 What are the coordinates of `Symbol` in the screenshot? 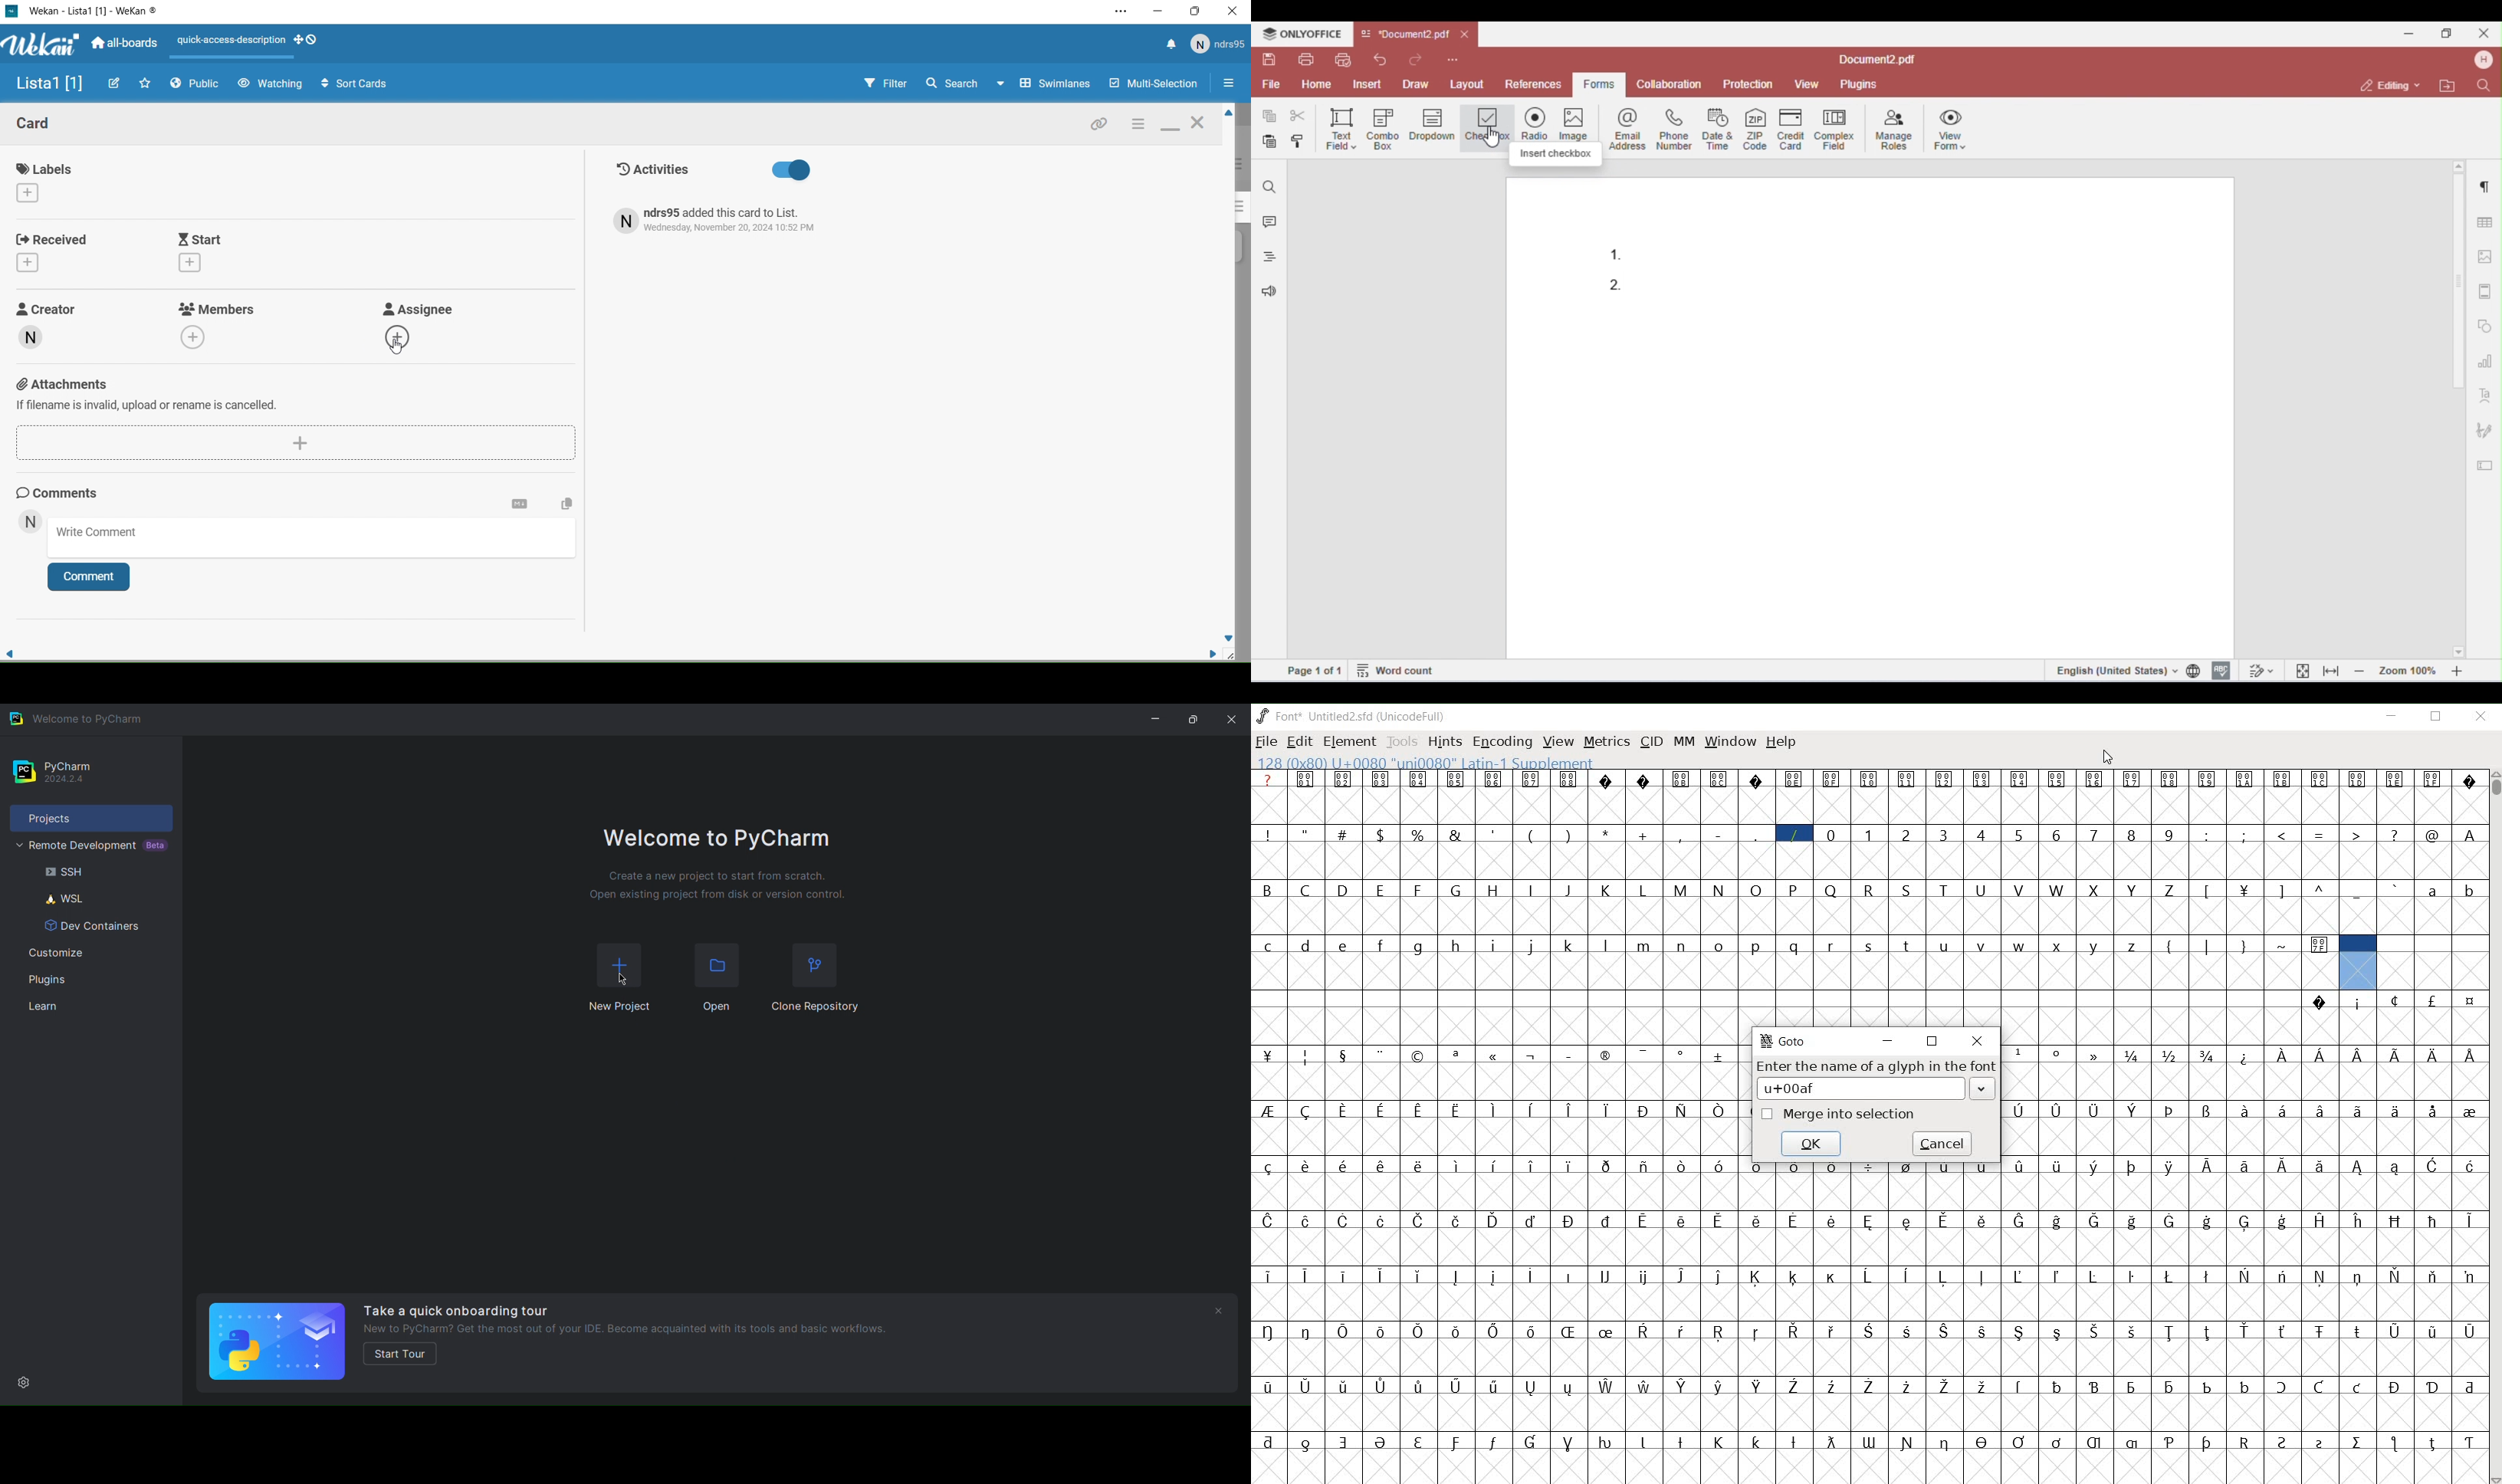 It's located at (1420, 1385).